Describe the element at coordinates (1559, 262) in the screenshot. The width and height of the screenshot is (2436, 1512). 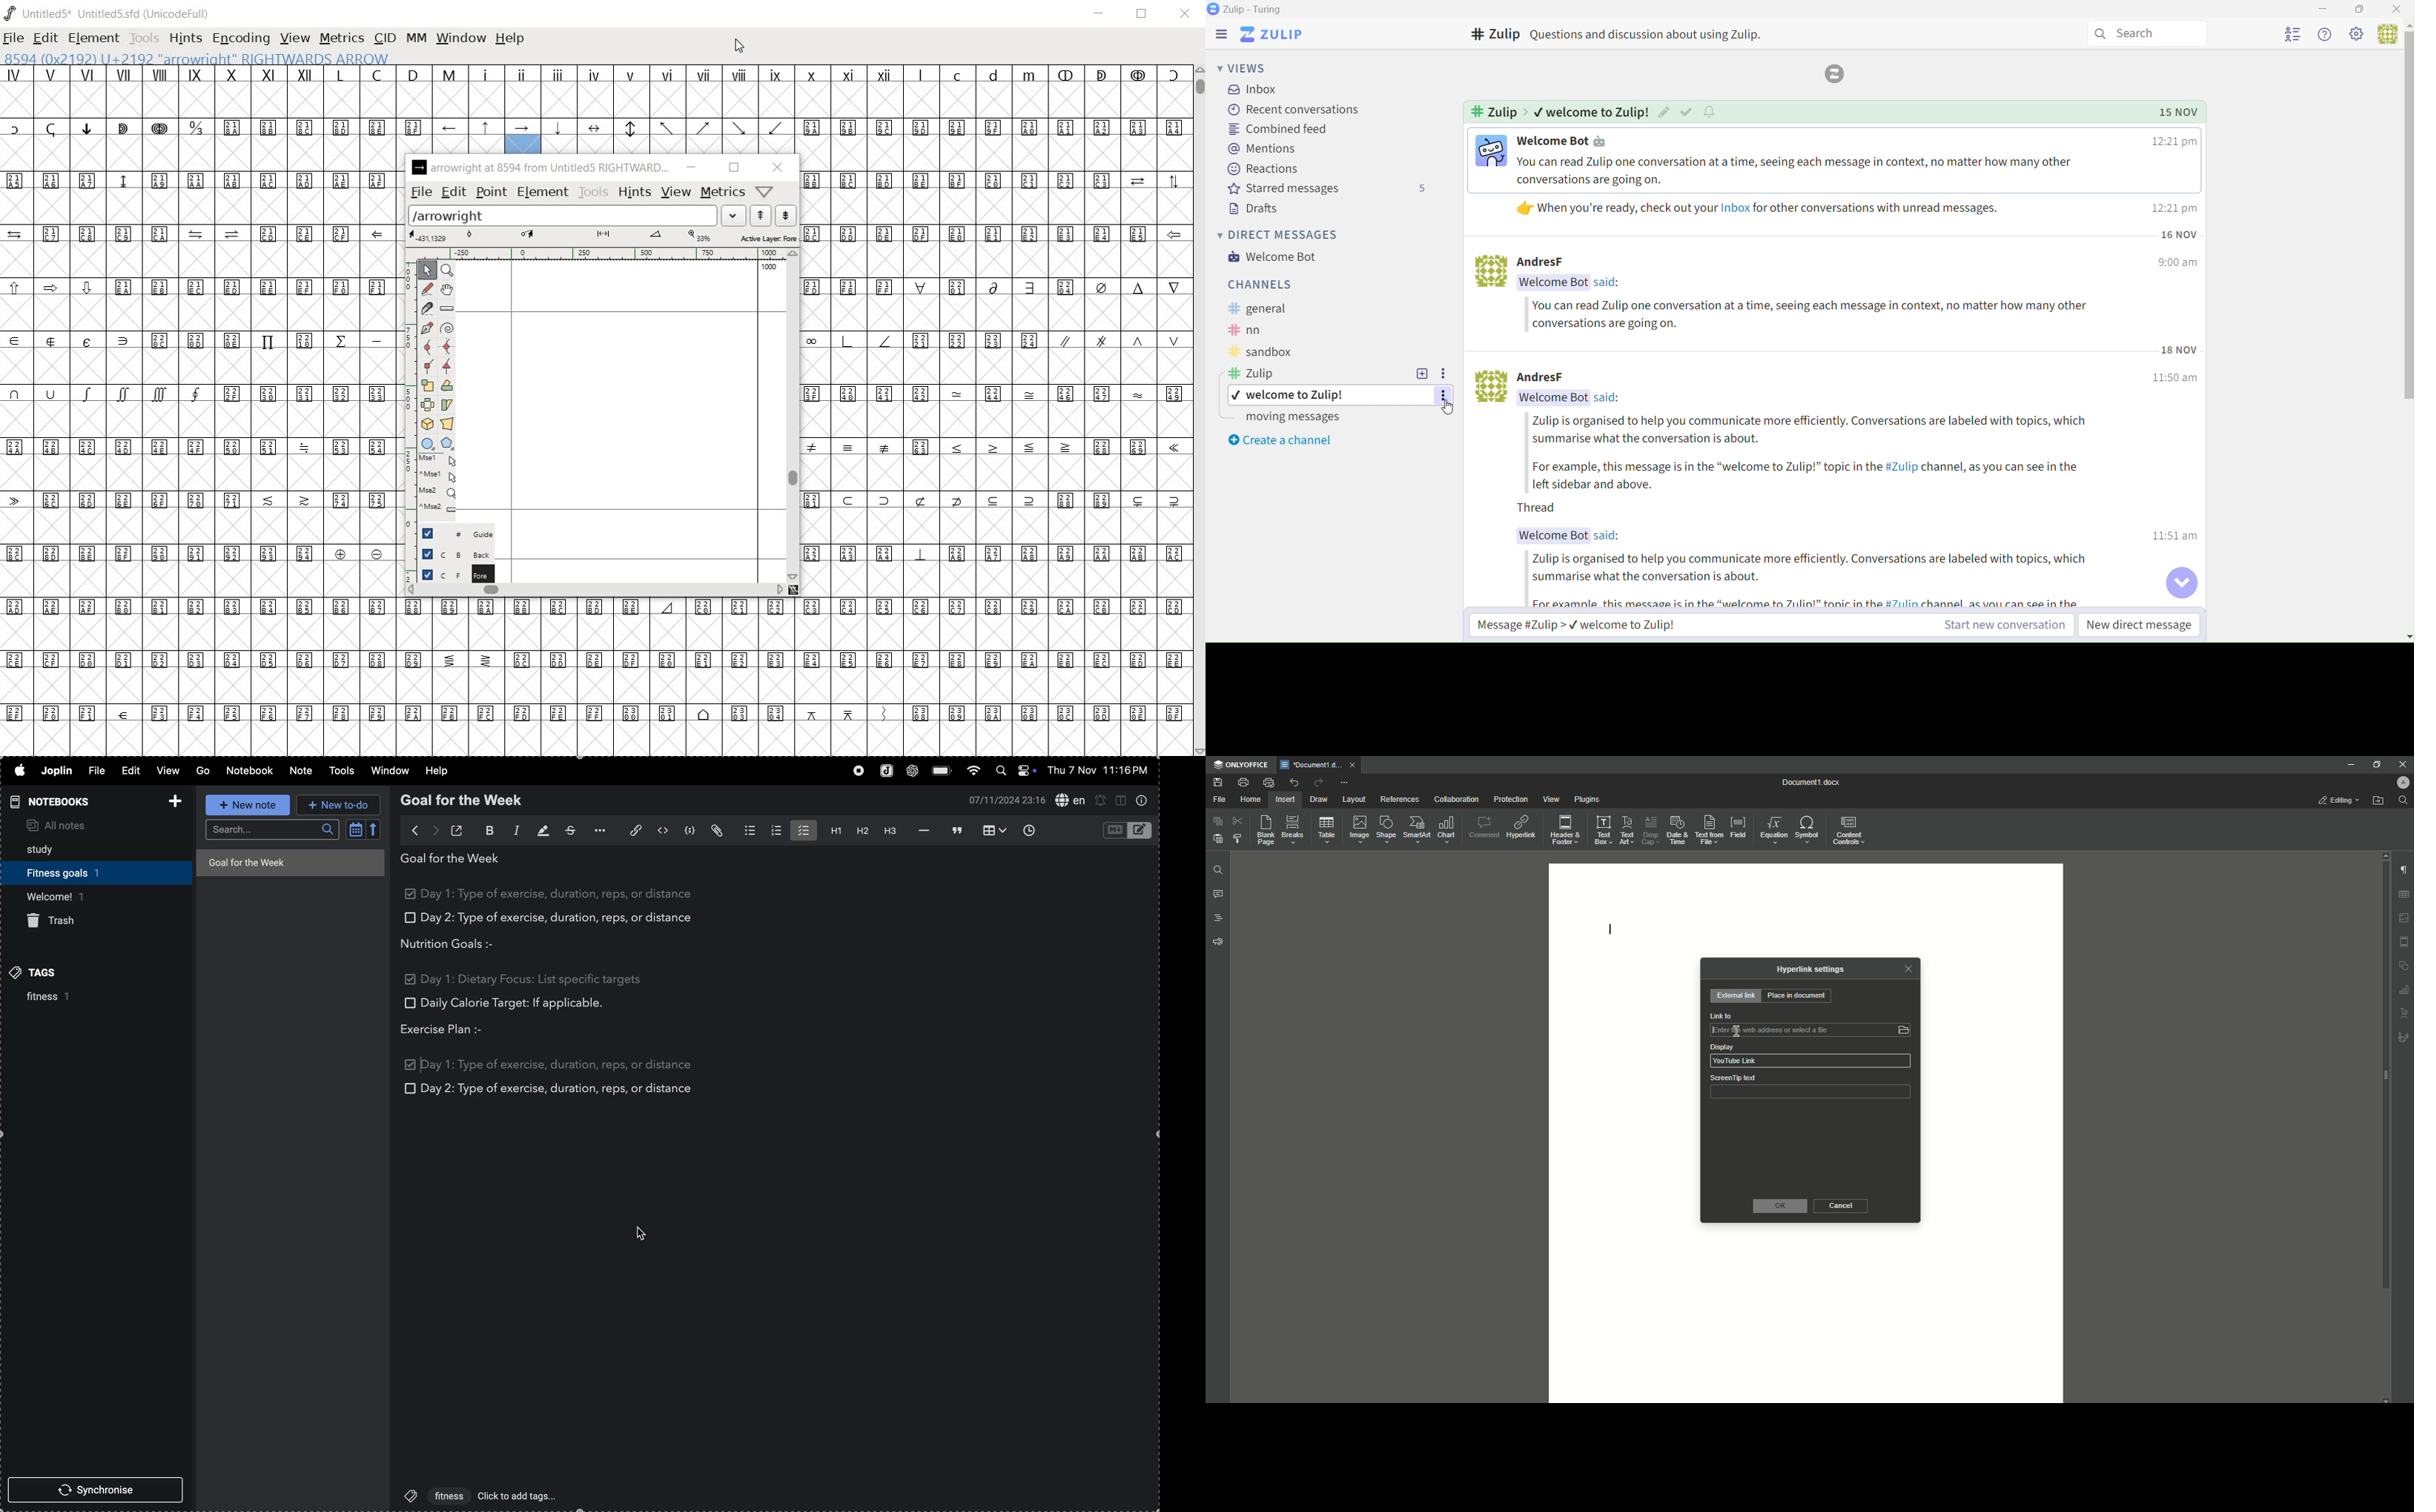
I see `Text` at that location.